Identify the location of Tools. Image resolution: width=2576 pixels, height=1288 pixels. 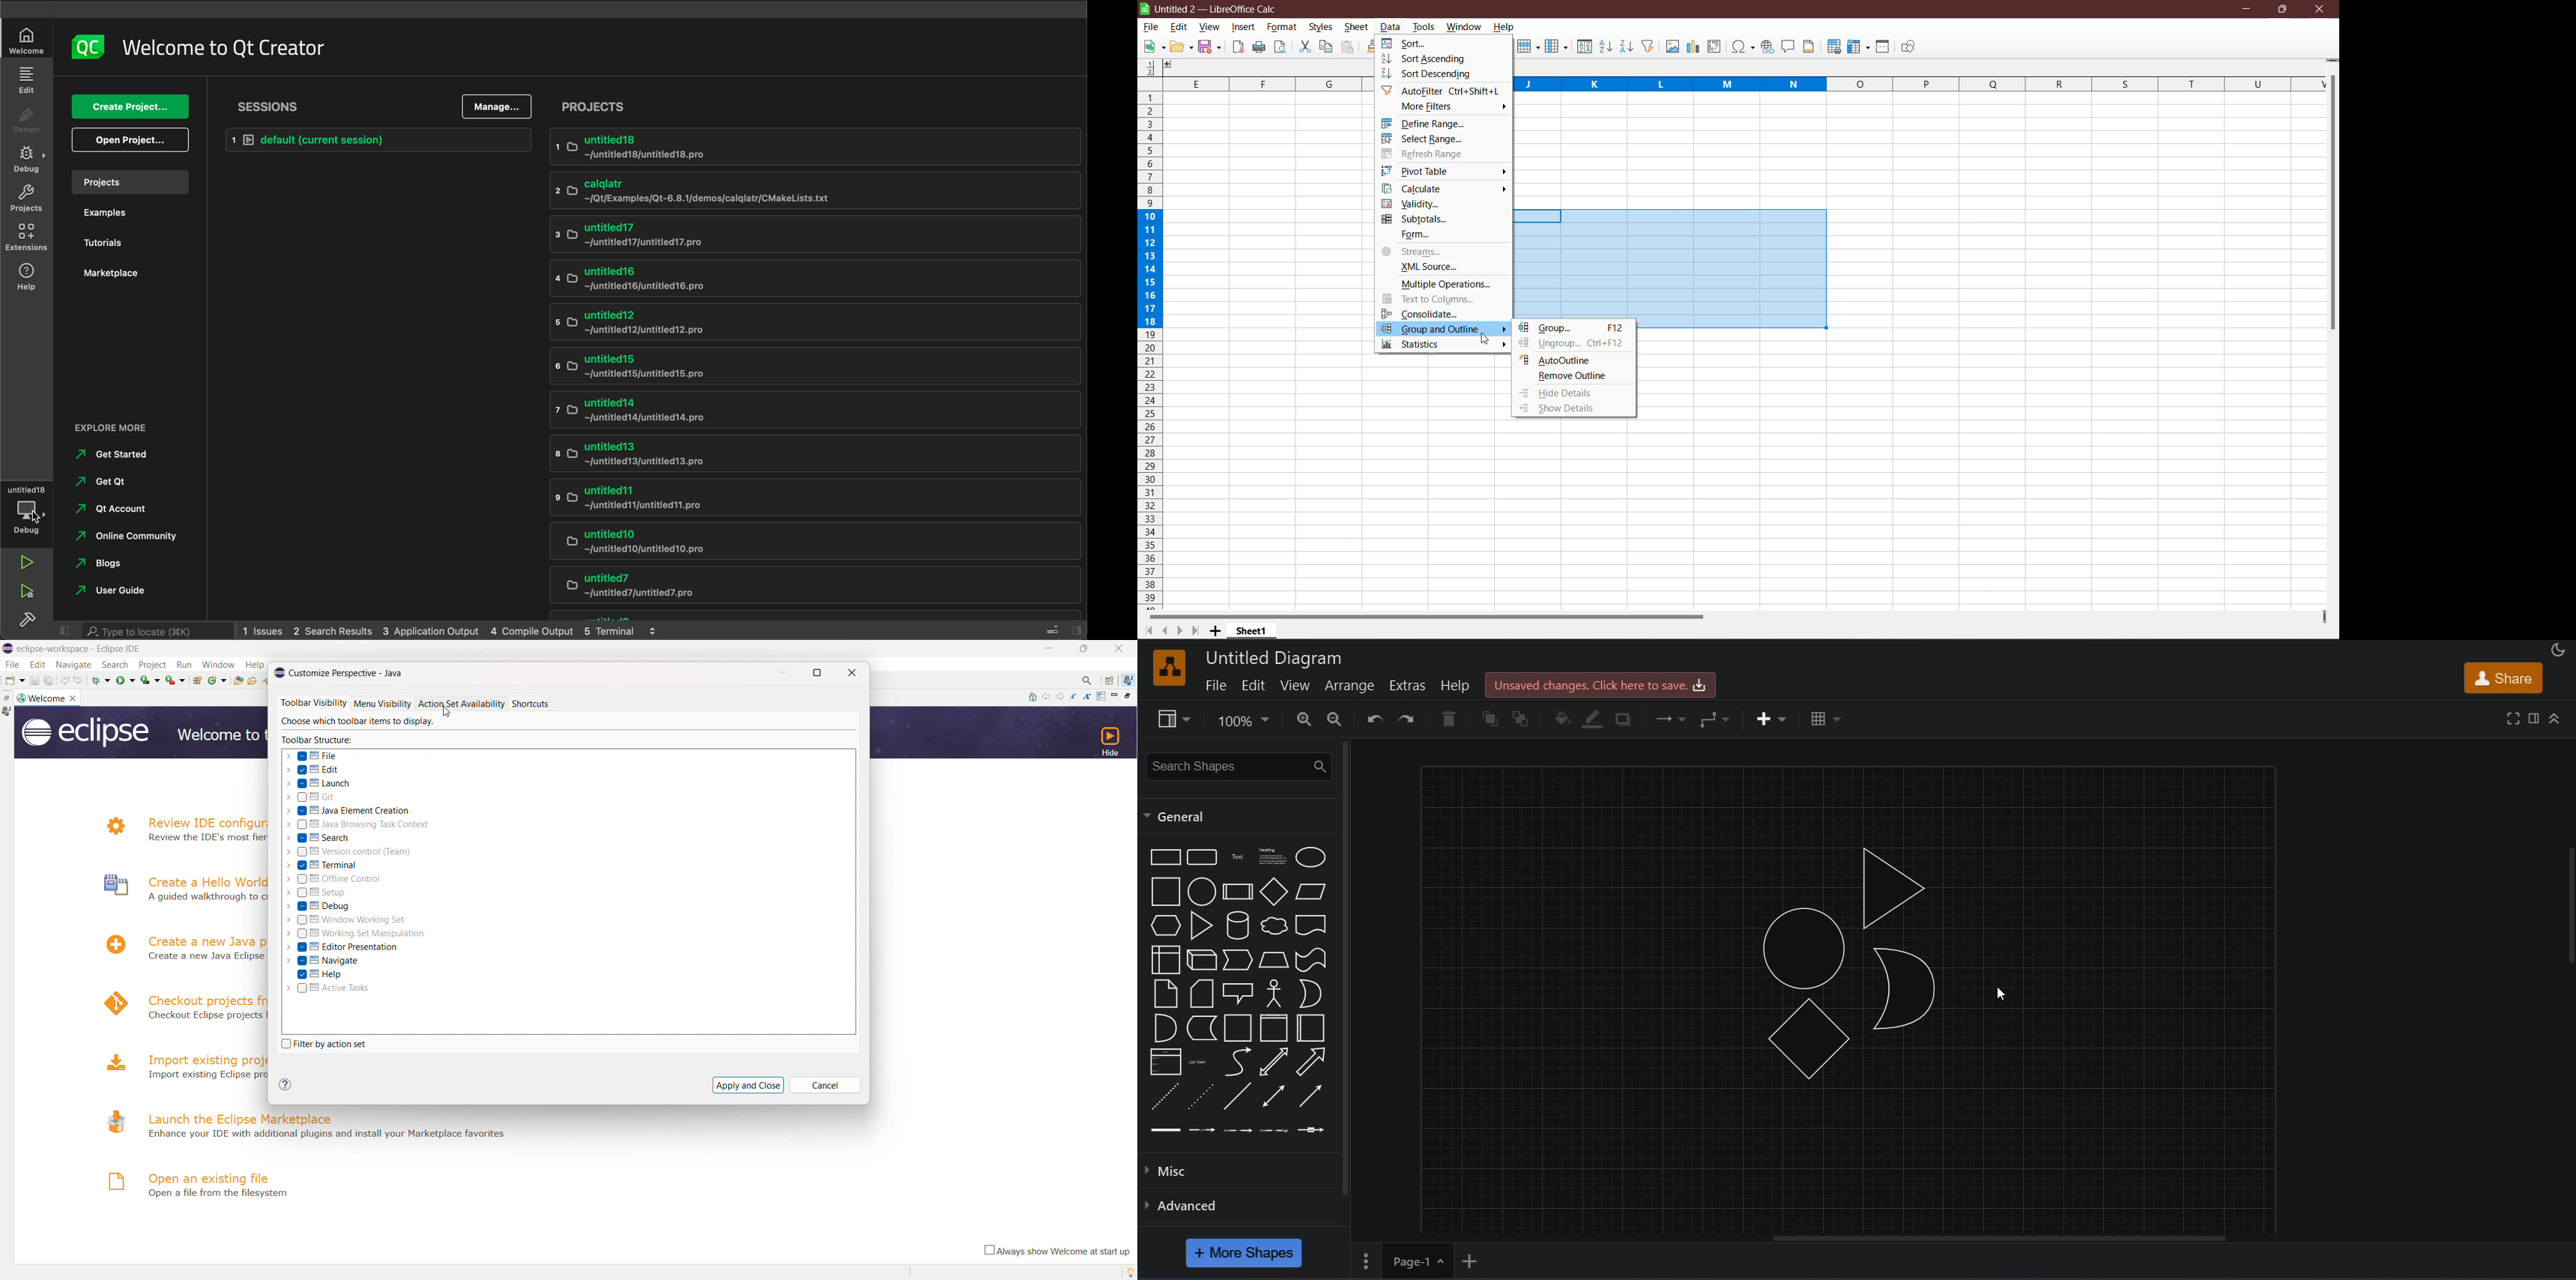
(1424, 26).